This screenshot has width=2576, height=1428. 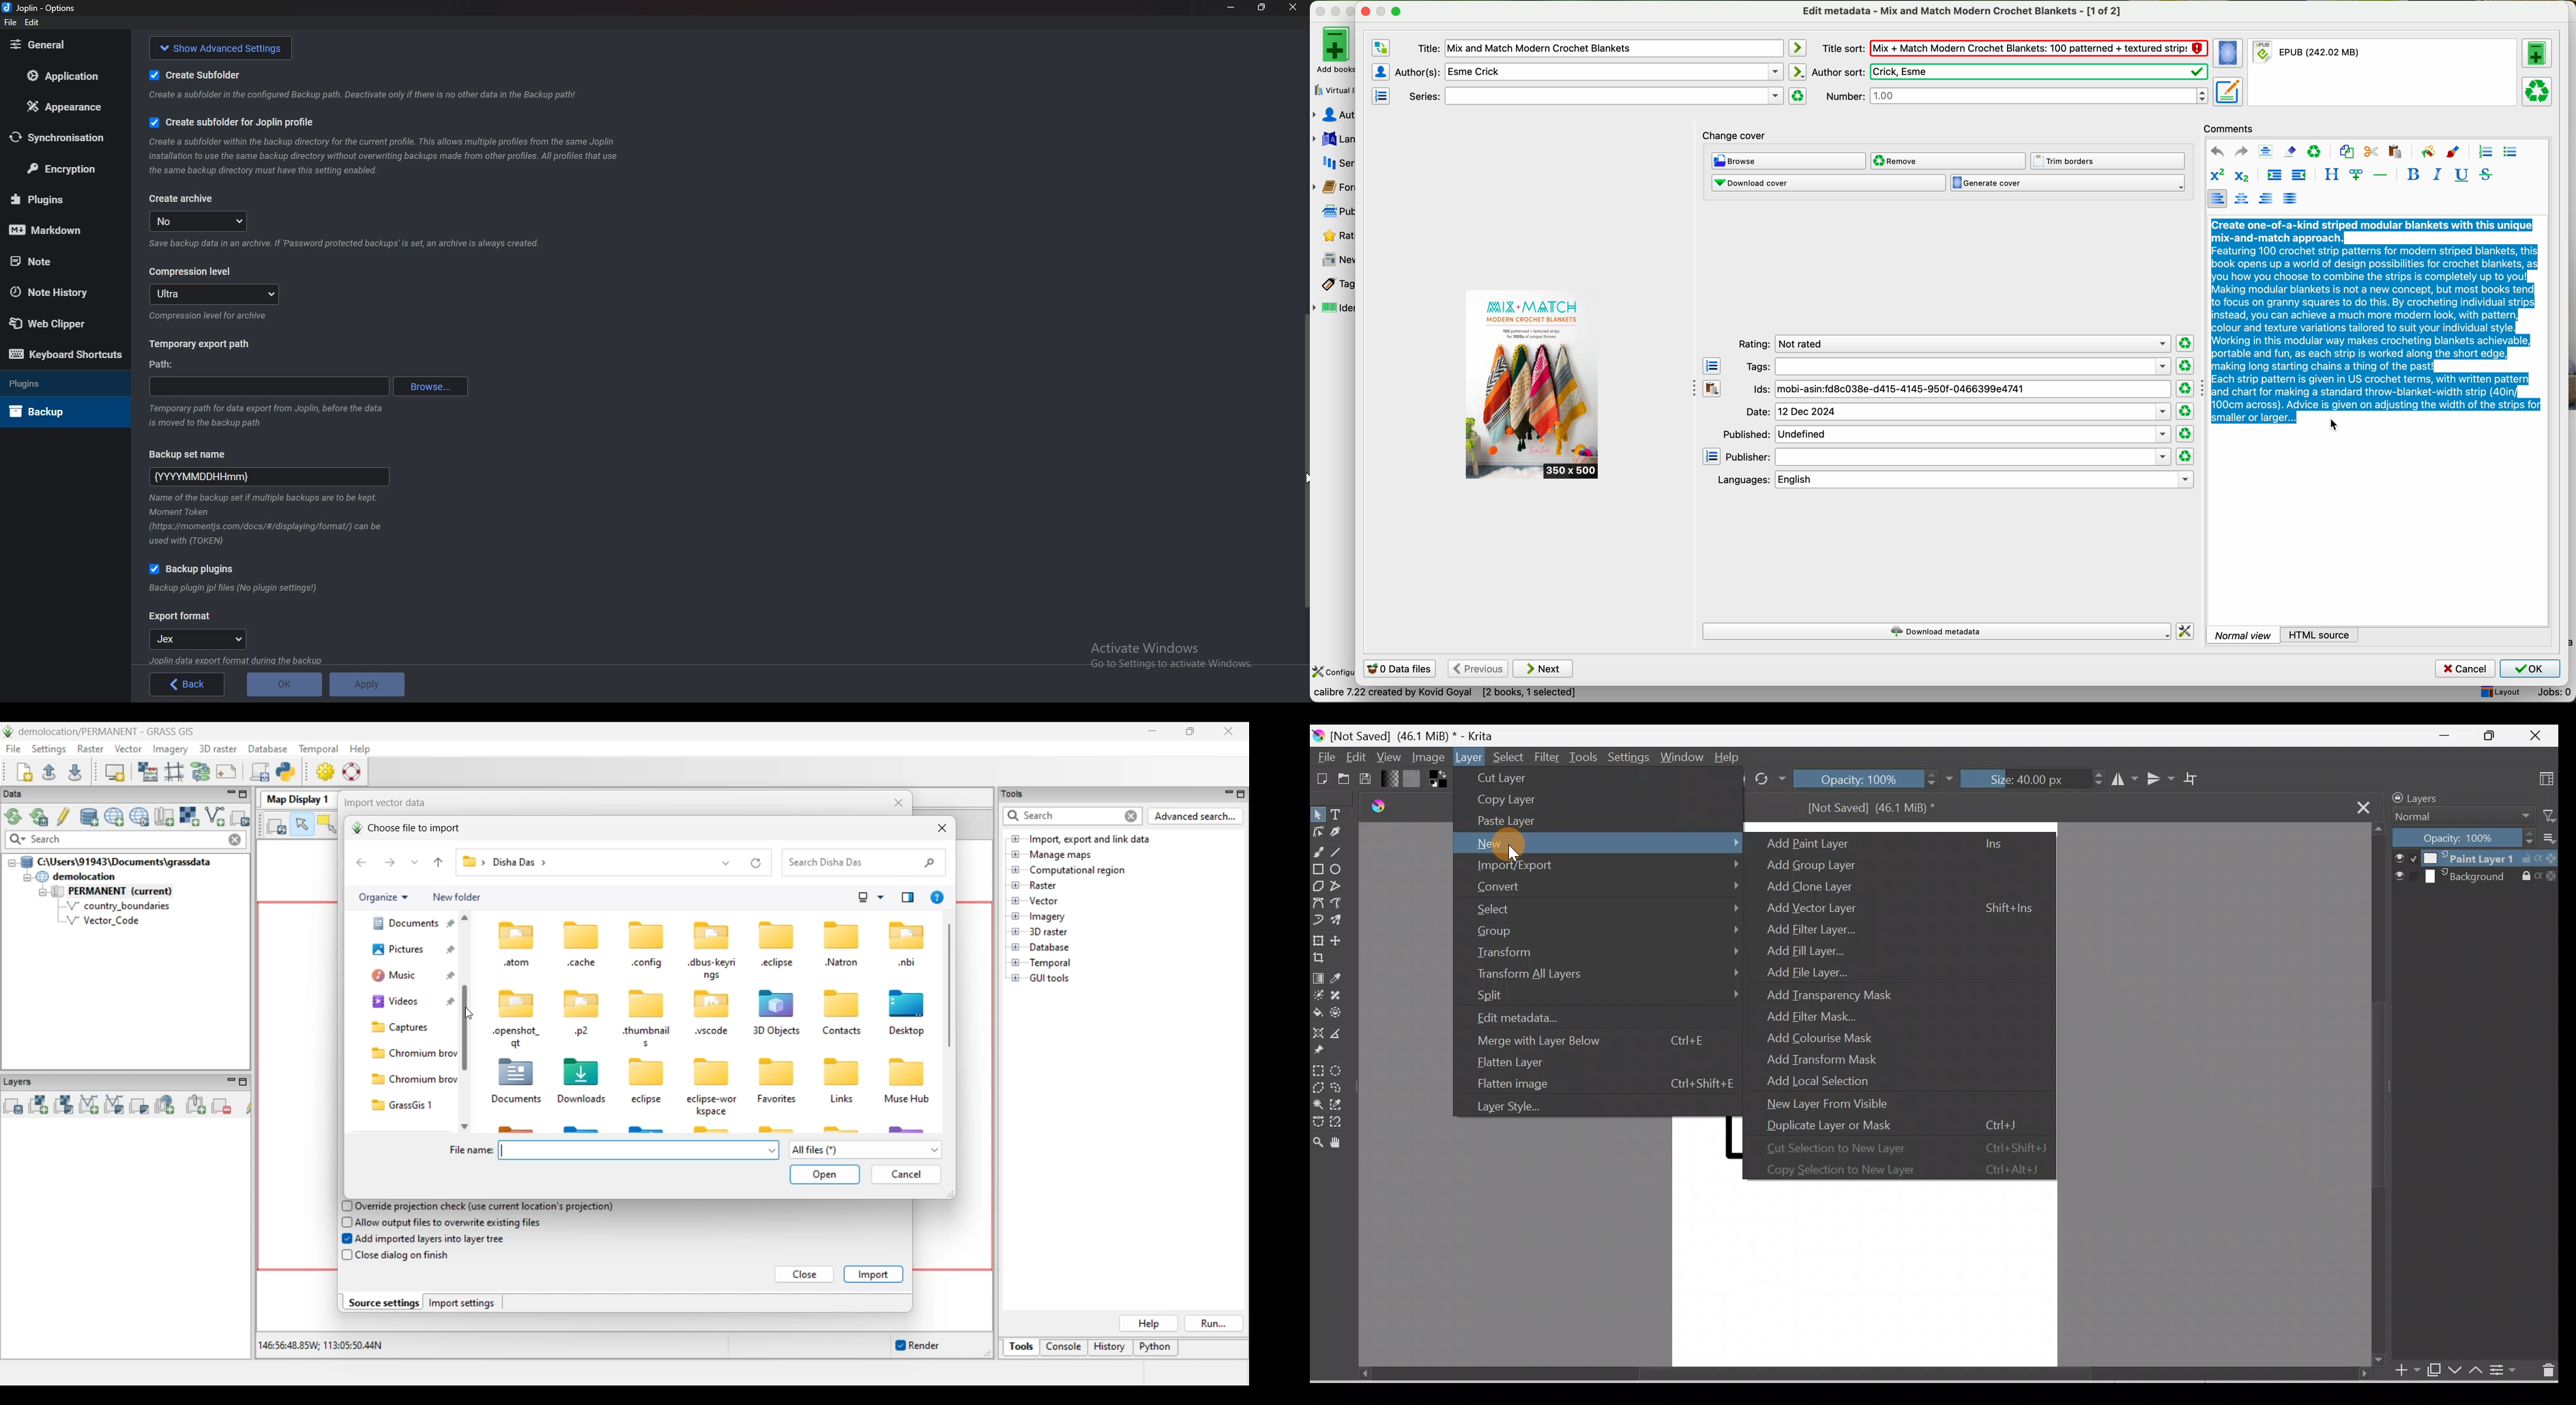 I want to click on Freehand brush tool, so click(x=1319, y=853).